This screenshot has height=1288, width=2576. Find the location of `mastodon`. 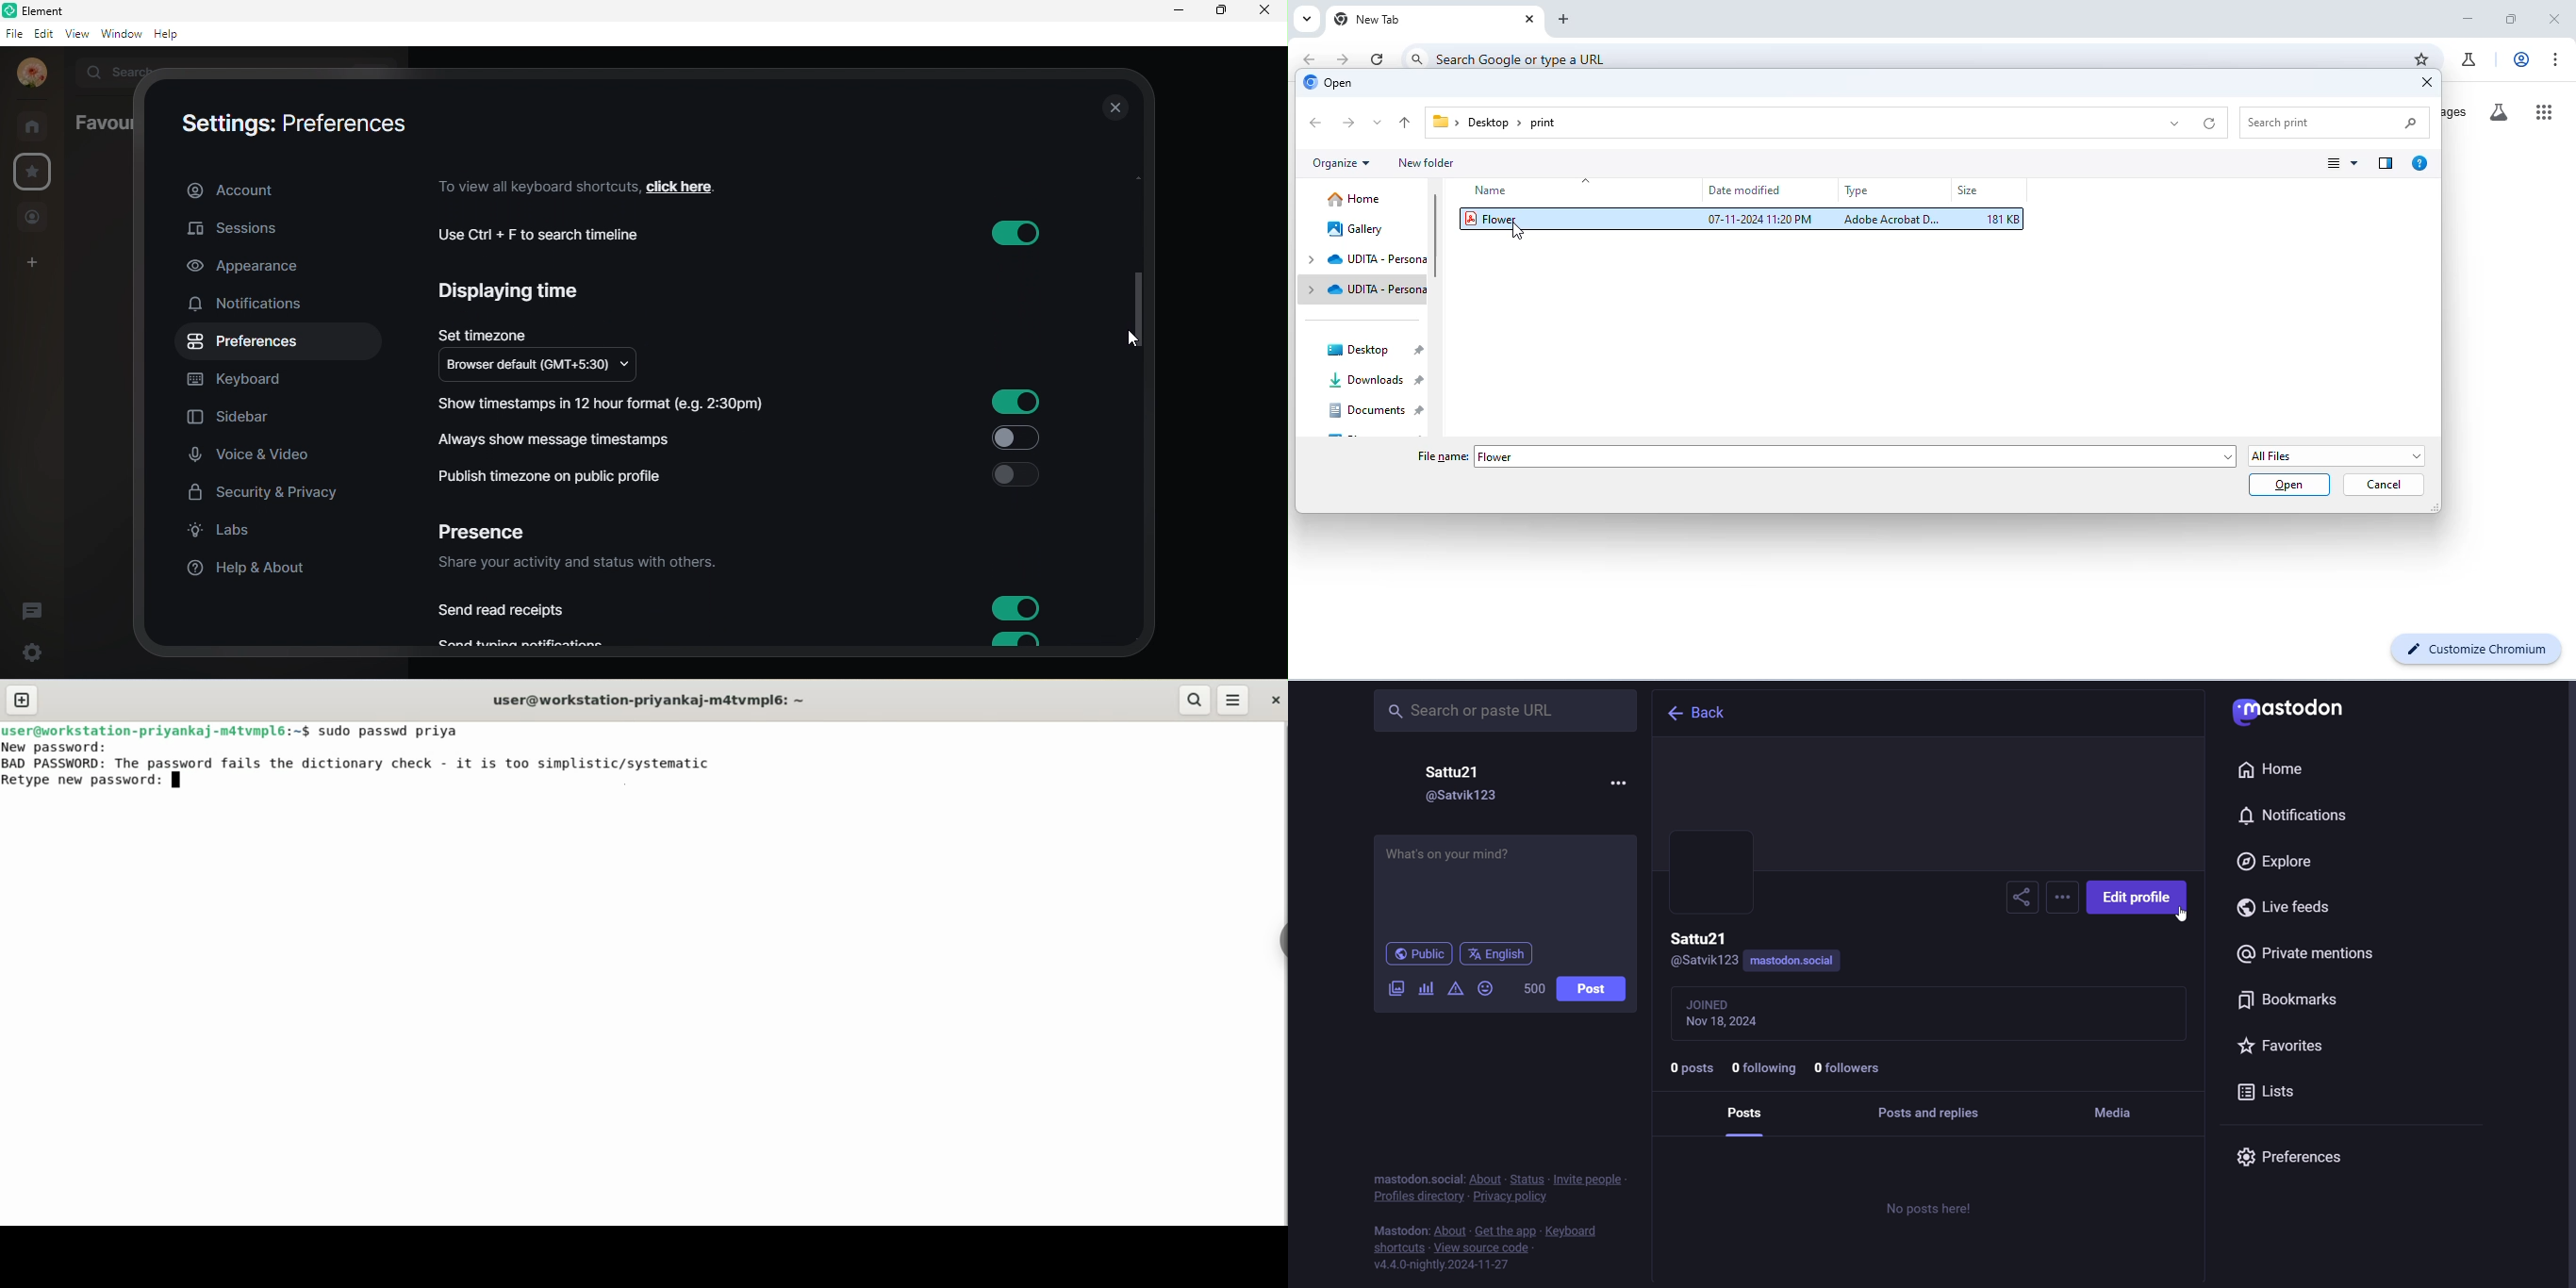

mastodon is located at coordinates (2290, 714).